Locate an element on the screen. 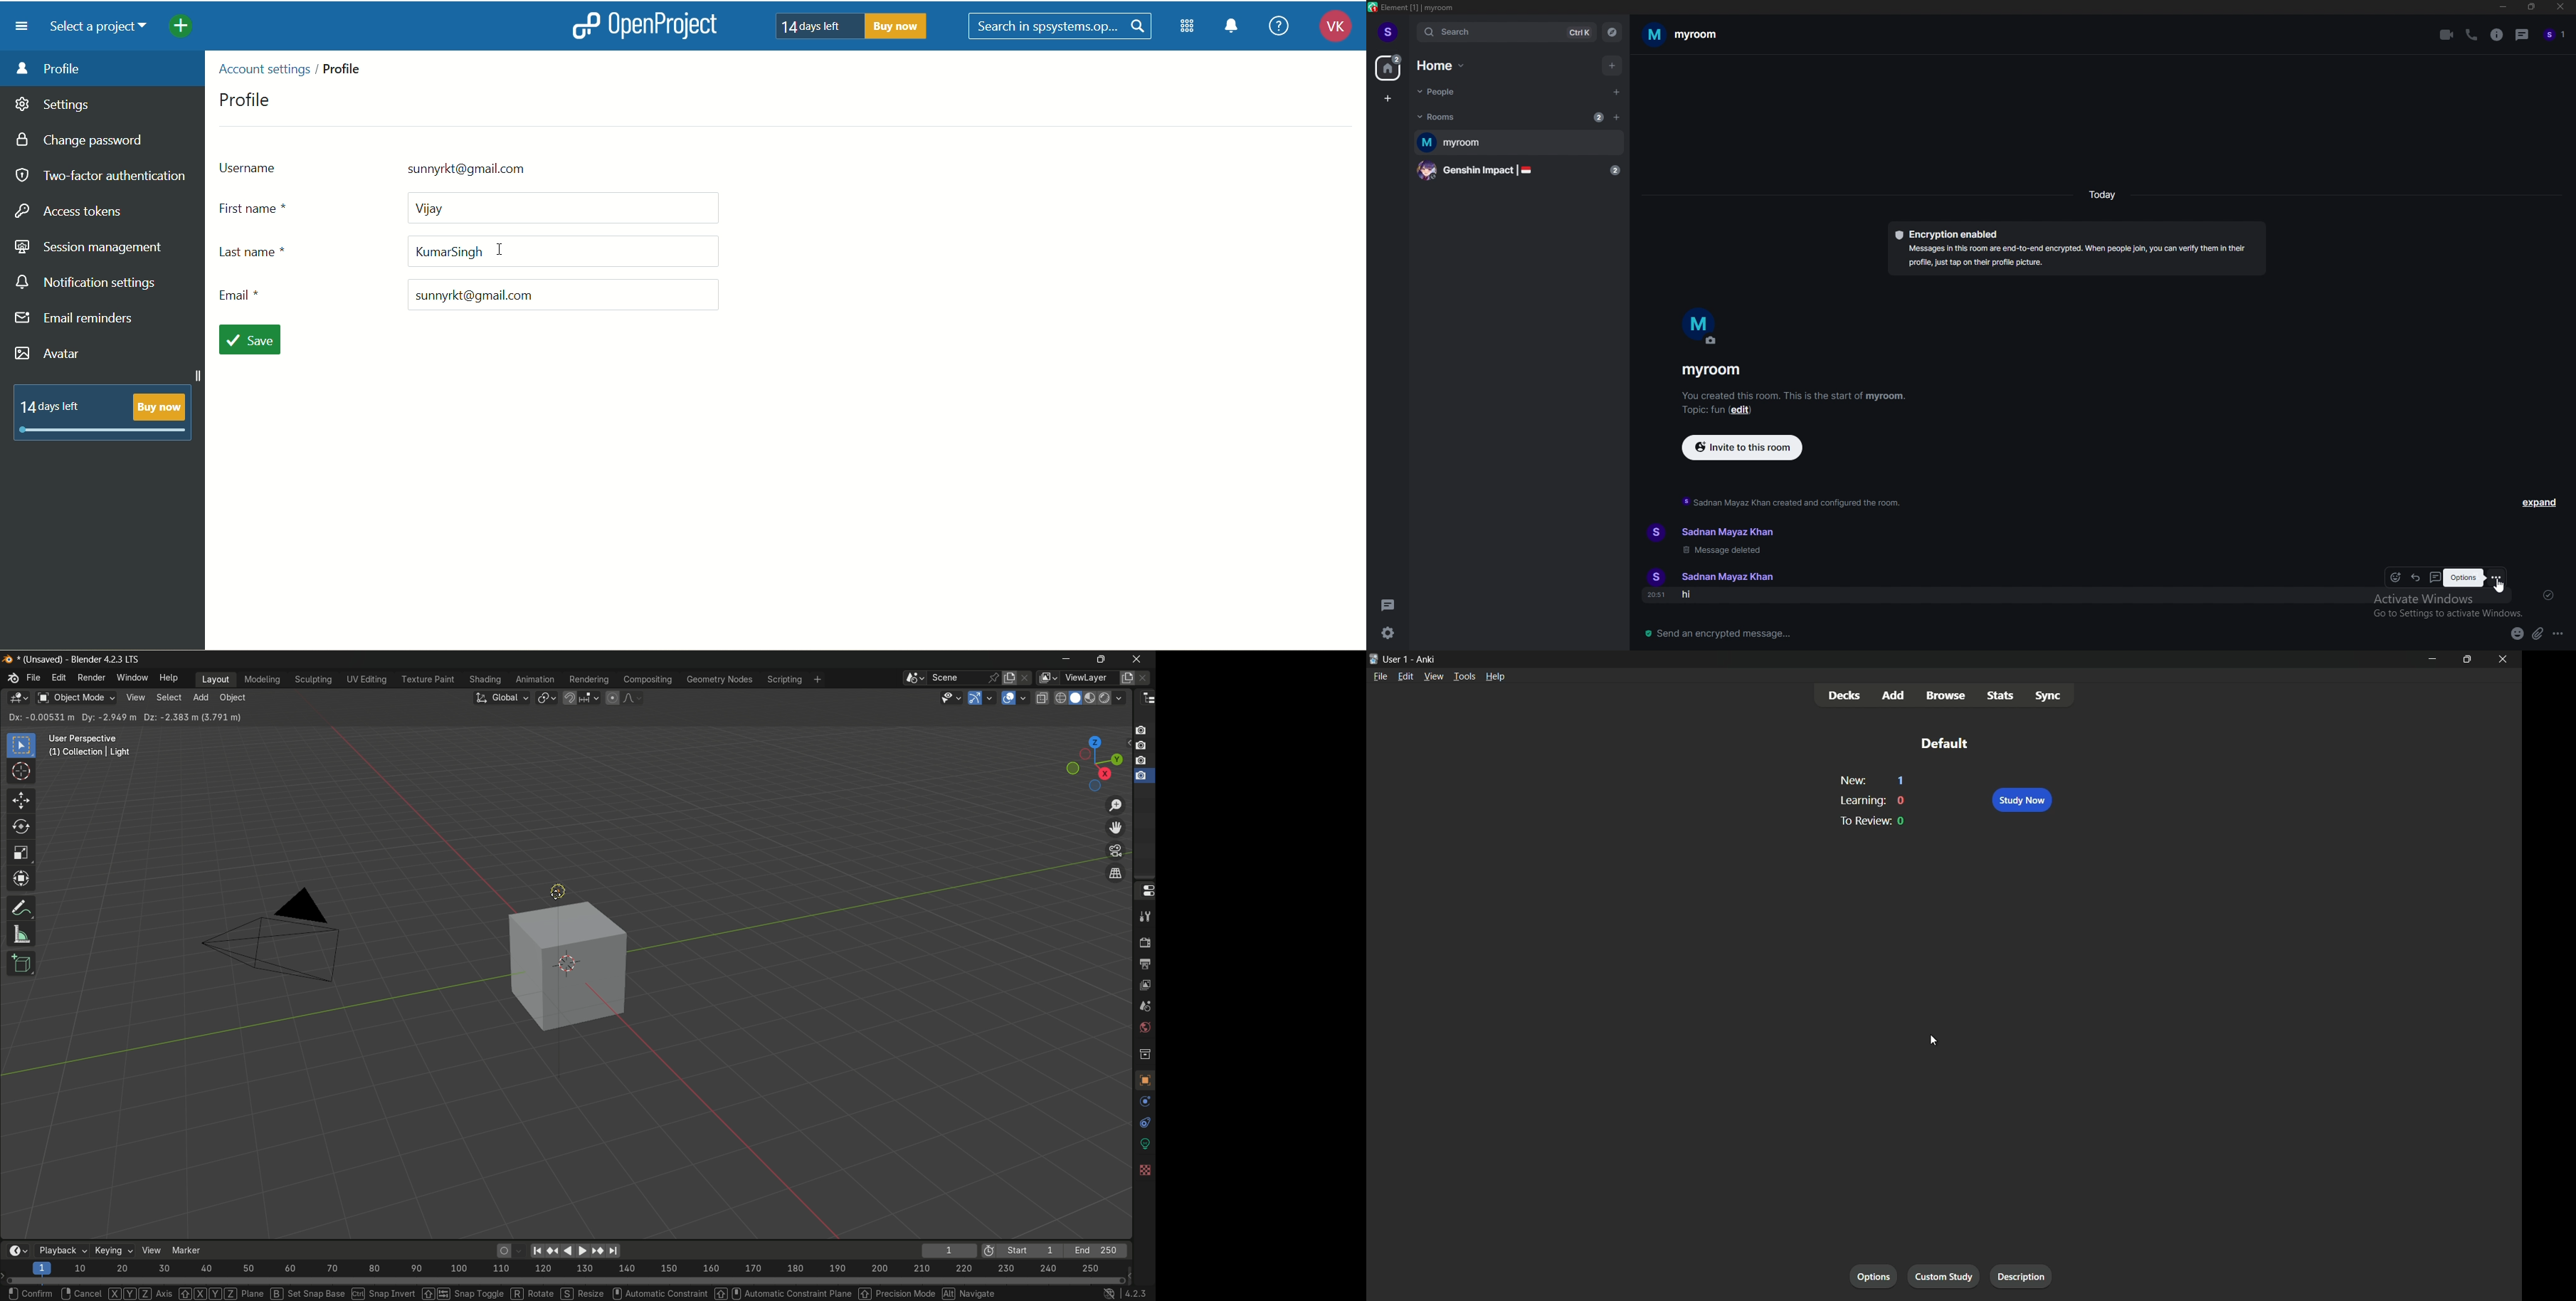  myroom is located at coordinates (1682, 34).